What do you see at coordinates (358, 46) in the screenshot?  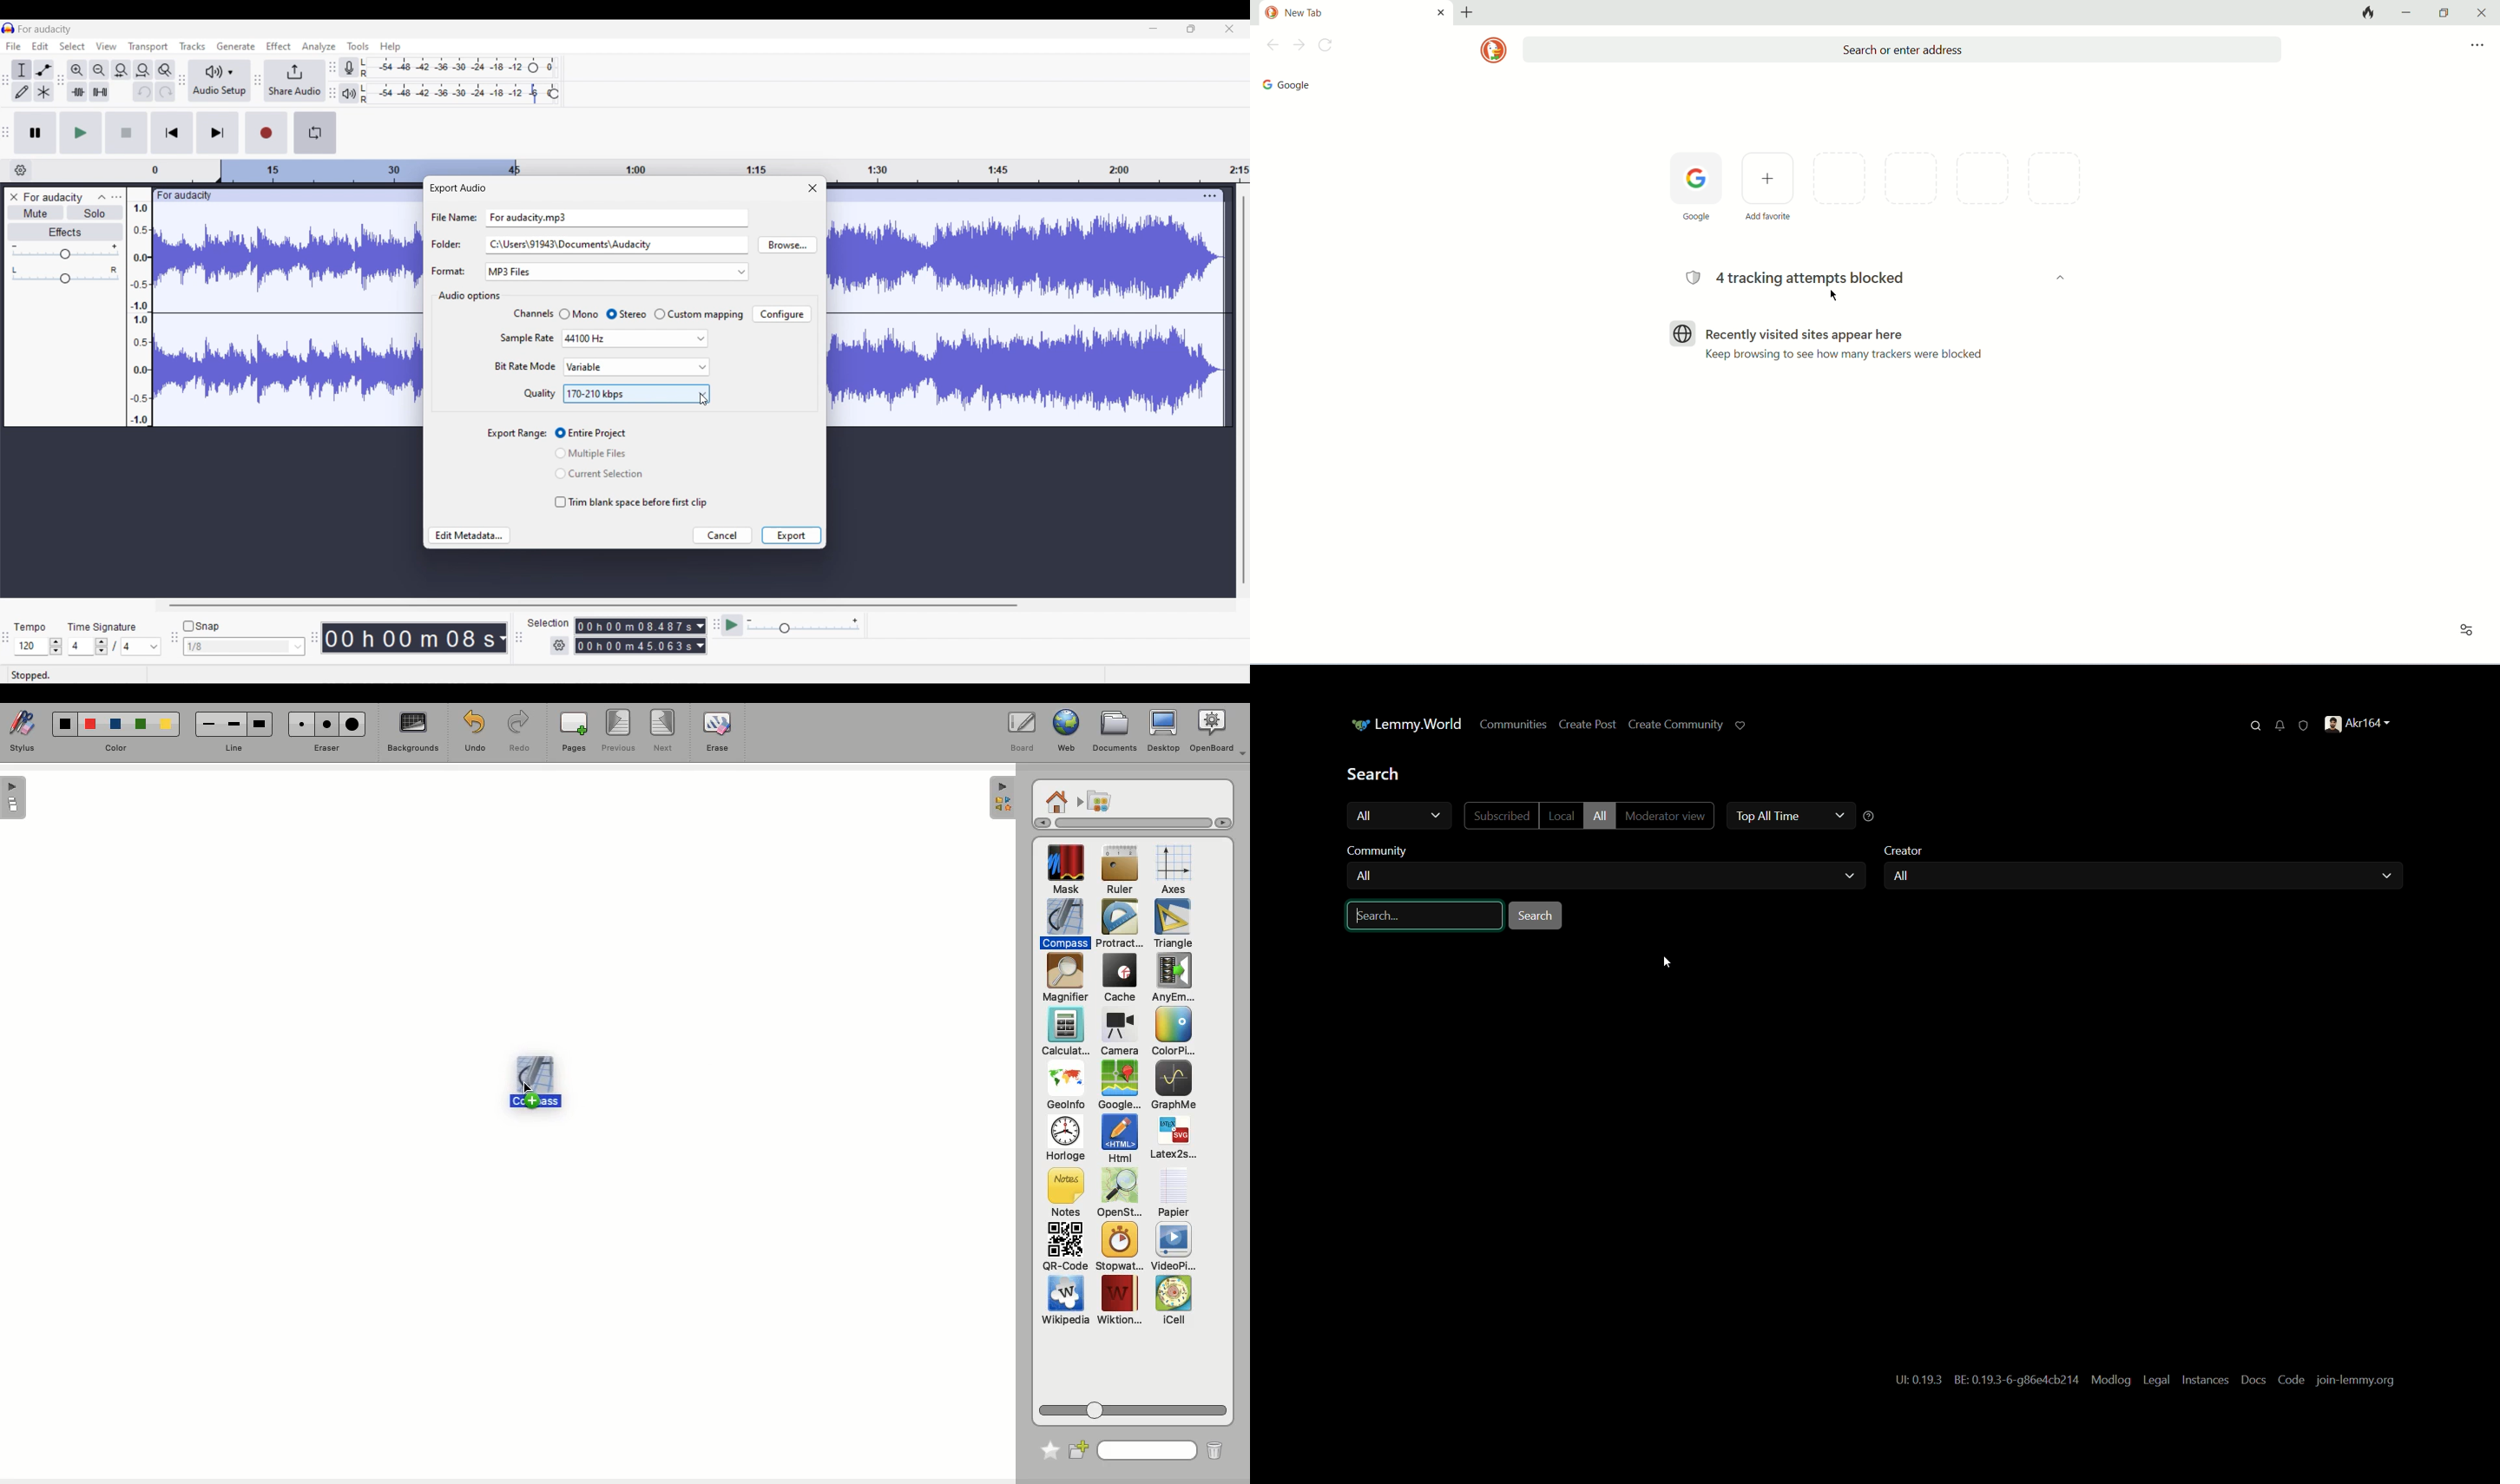 I see `Tools menu` at bounding box center [358, 46].